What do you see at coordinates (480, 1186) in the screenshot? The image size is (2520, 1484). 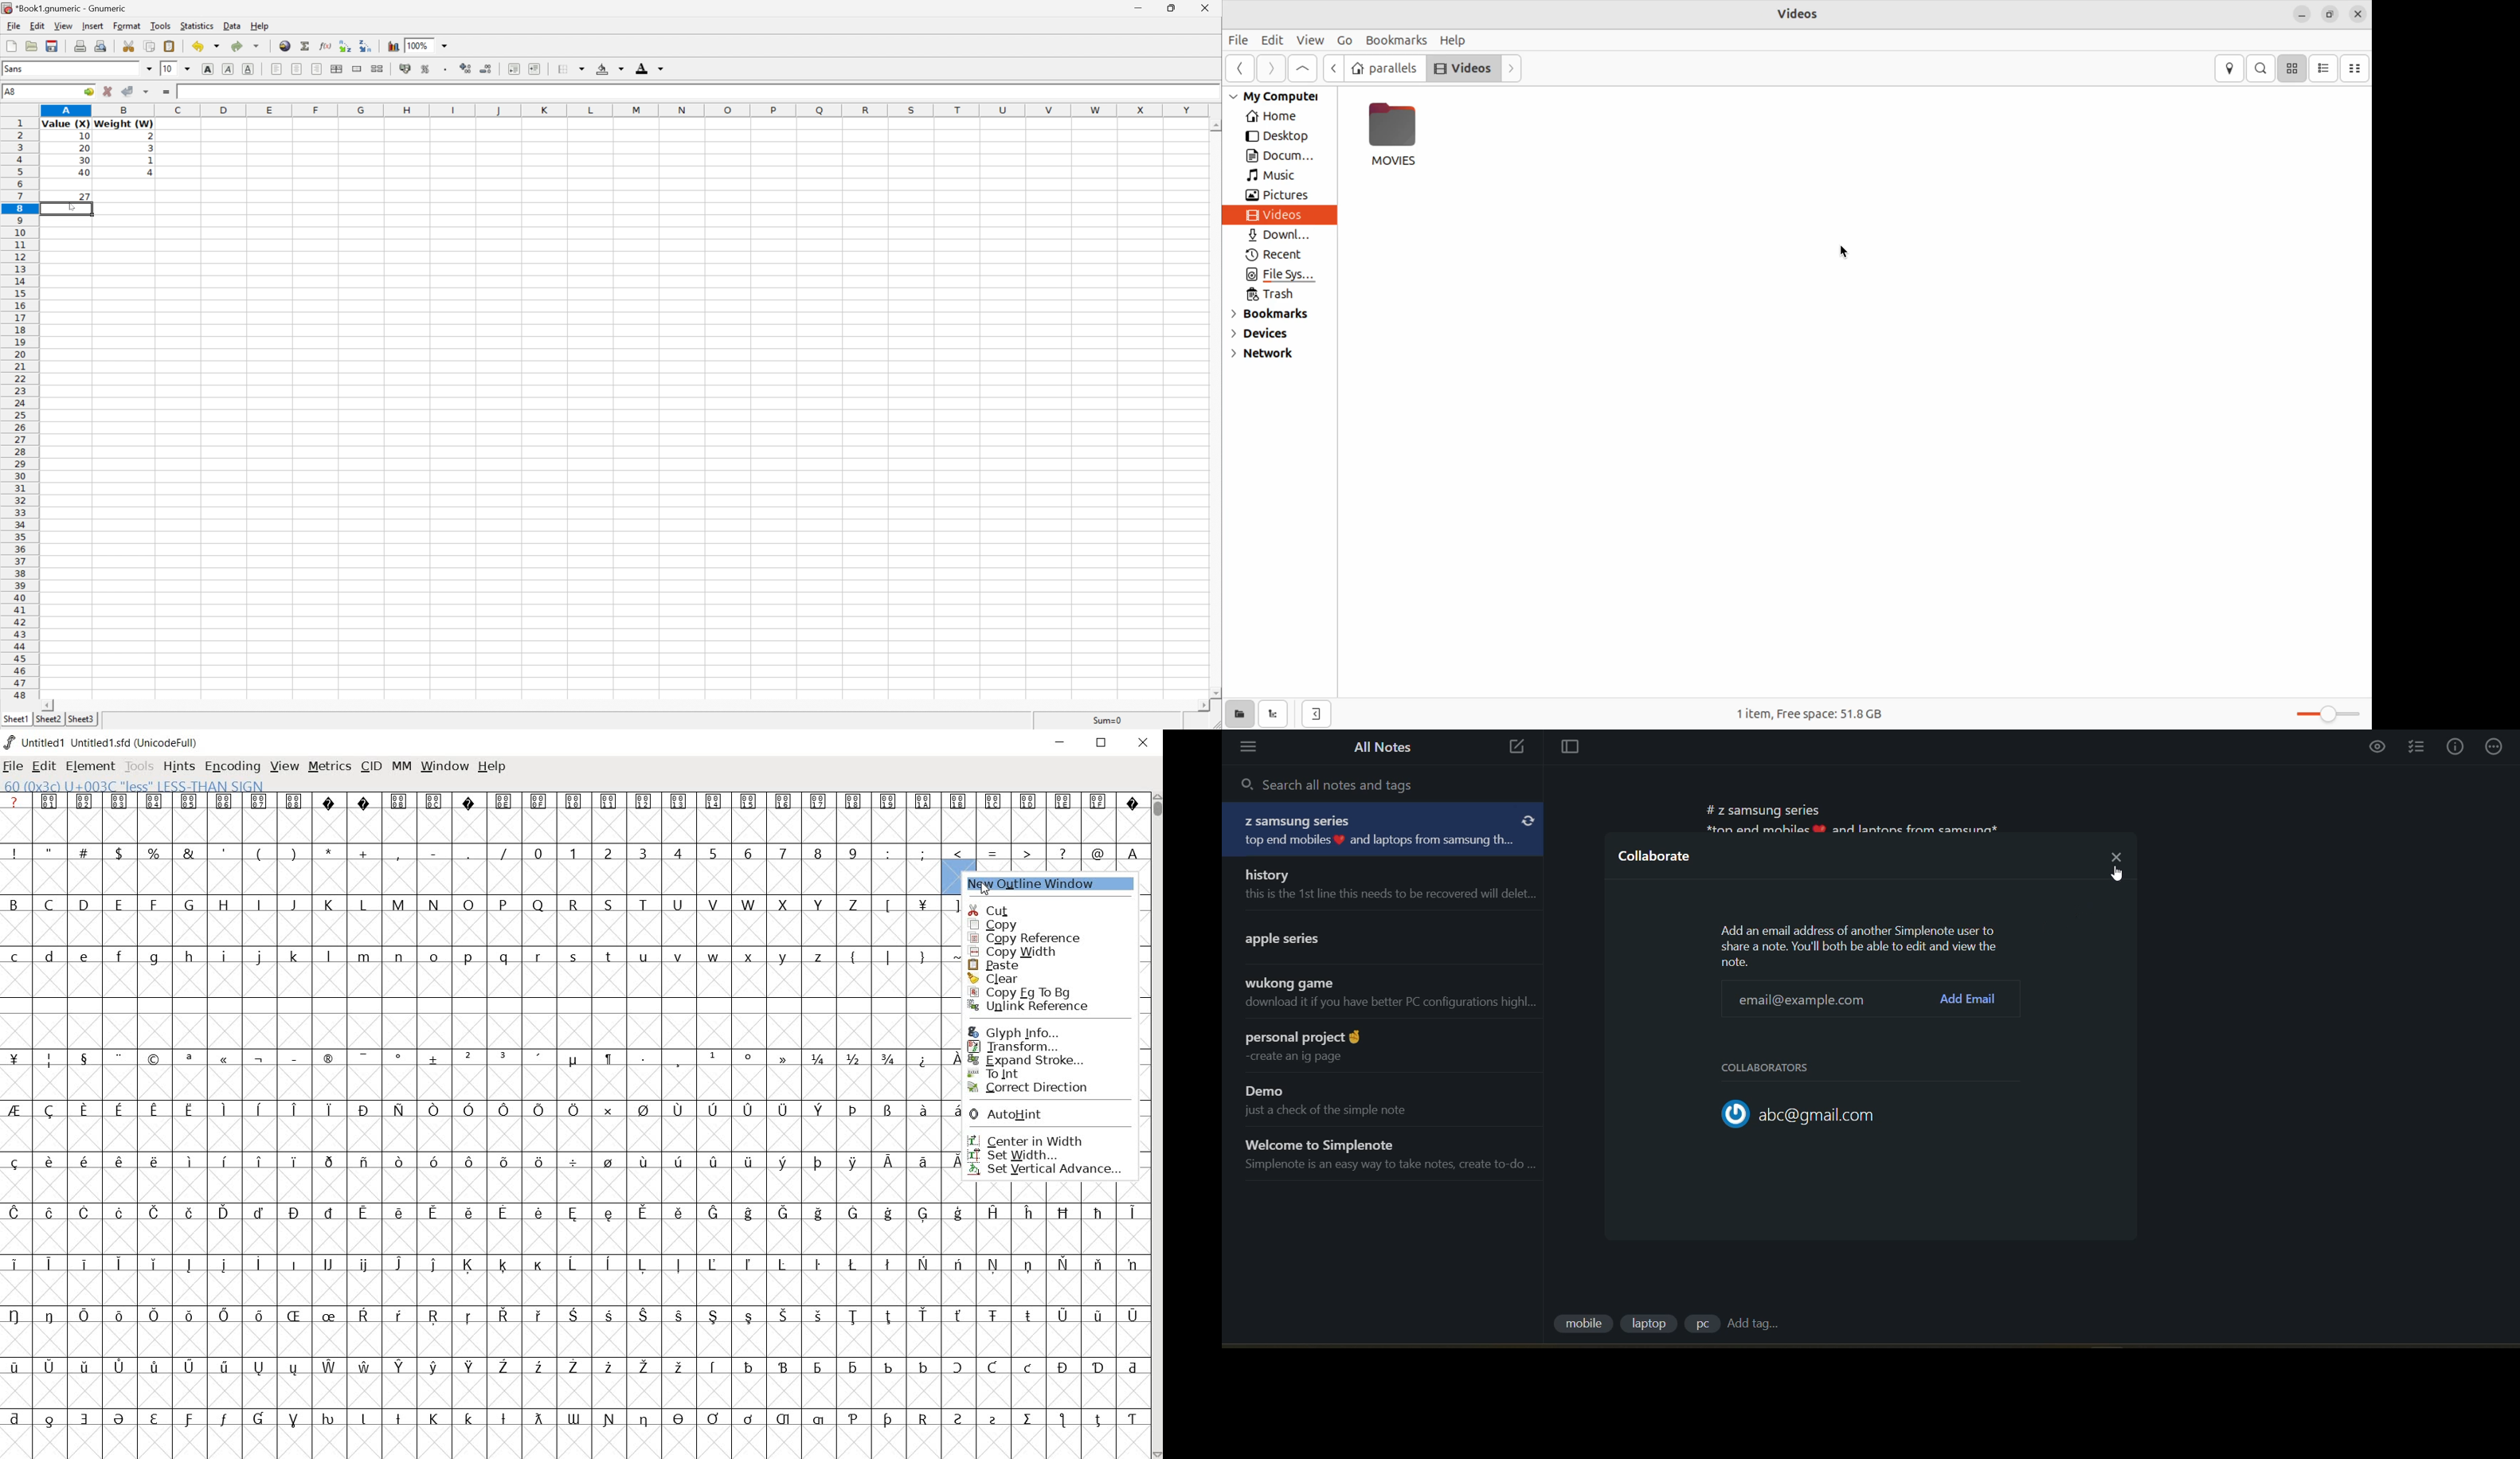 I see `empty cells` at bounding box center [480, 1186].